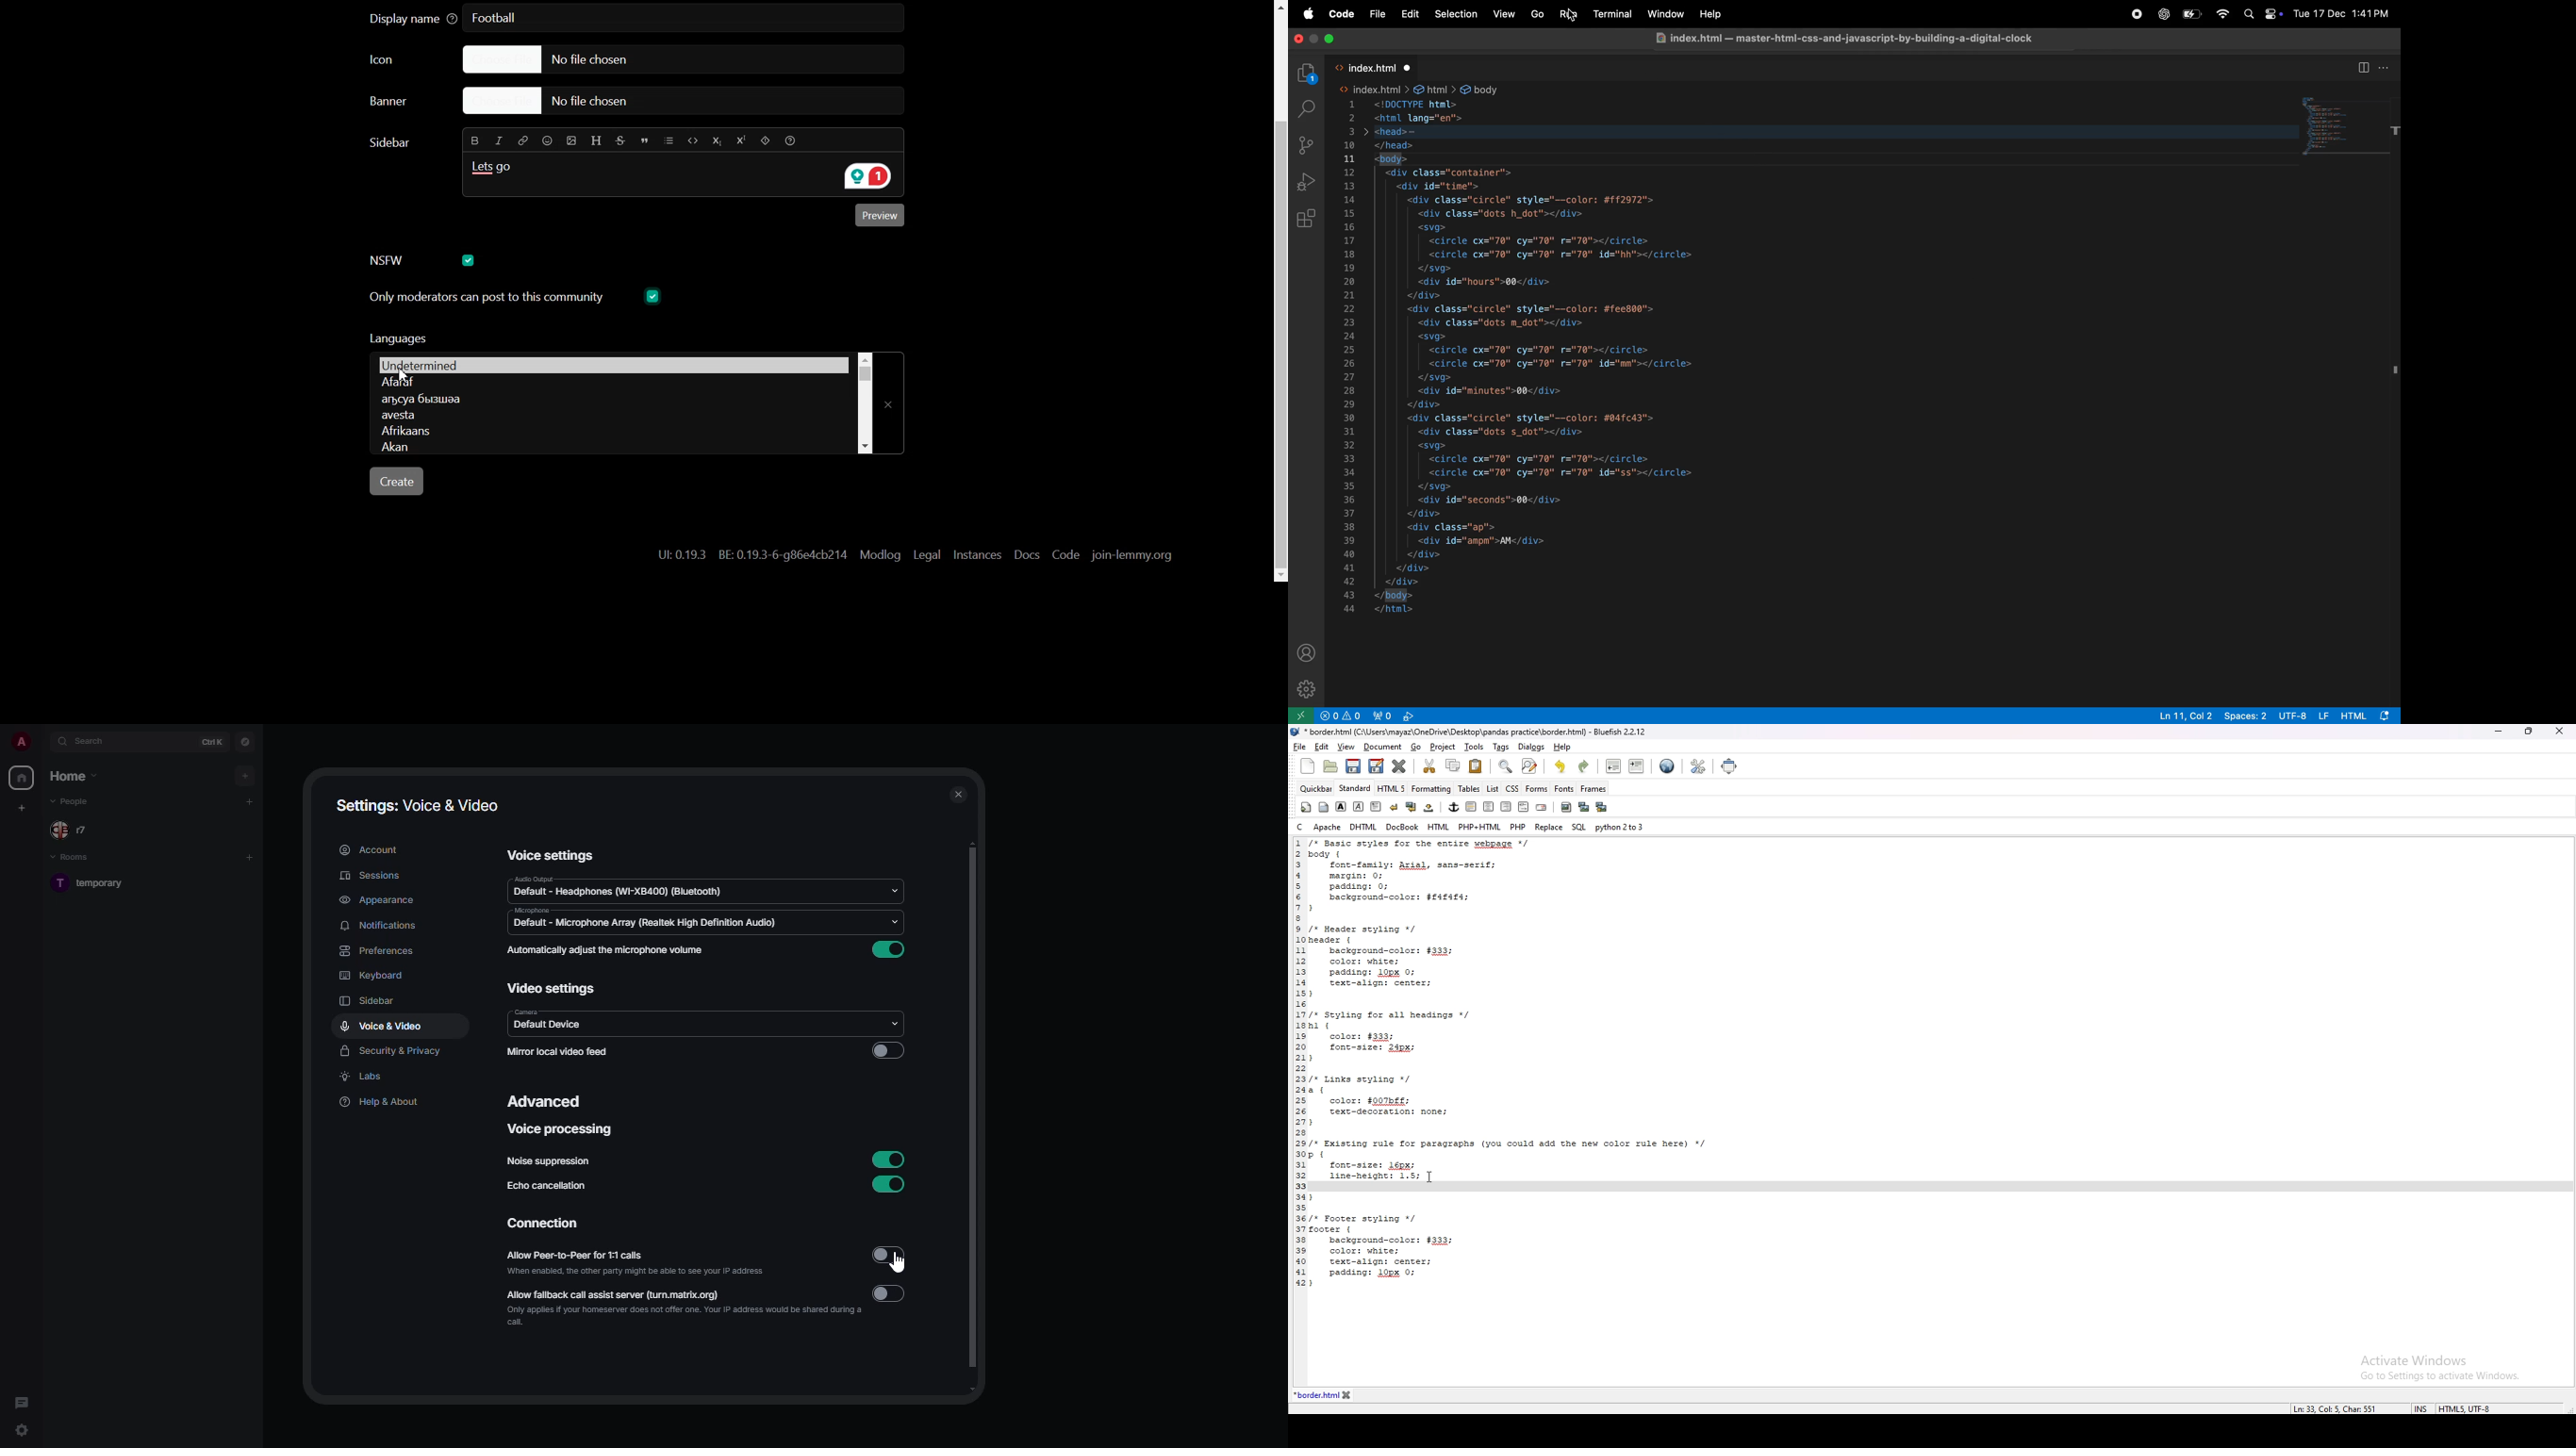  What do you see at coordinates (887, 1052) in the screenshot?
I see `disabled` at bounding box center [887, 1052].